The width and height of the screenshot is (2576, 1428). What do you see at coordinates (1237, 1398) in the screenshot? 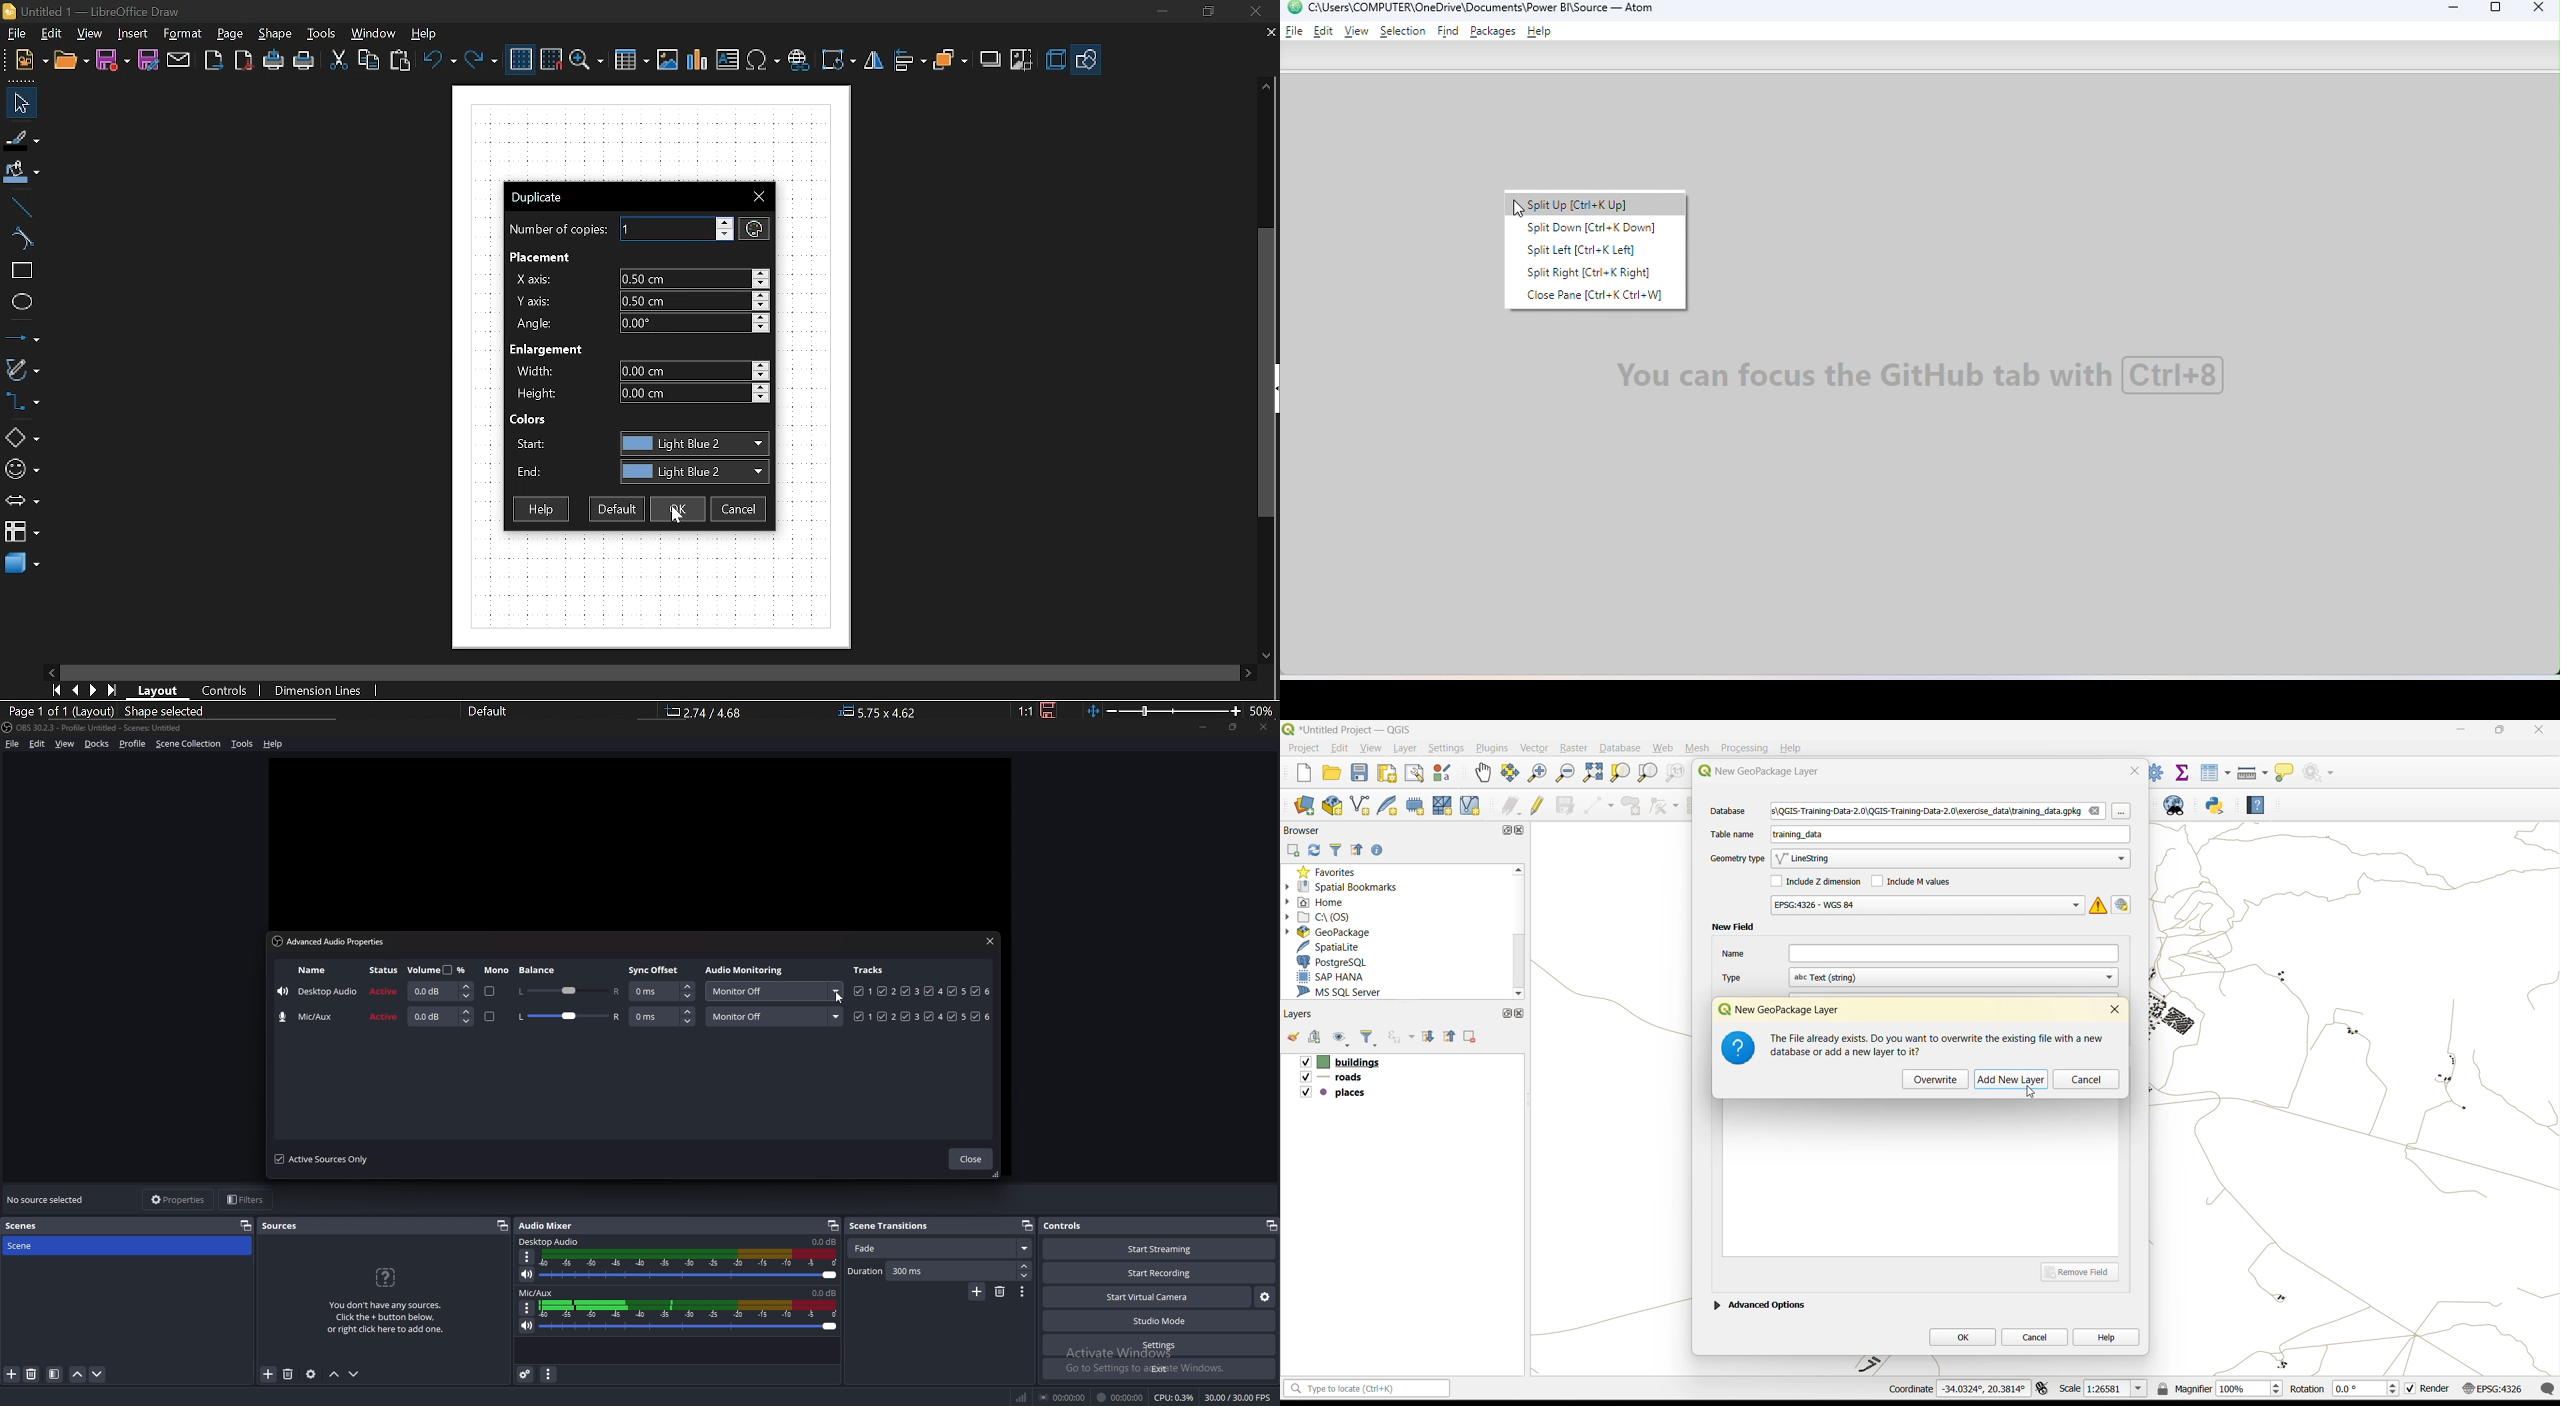
I see `30.00 / 30.00 FPS` at bounding box center [1237, 1398].